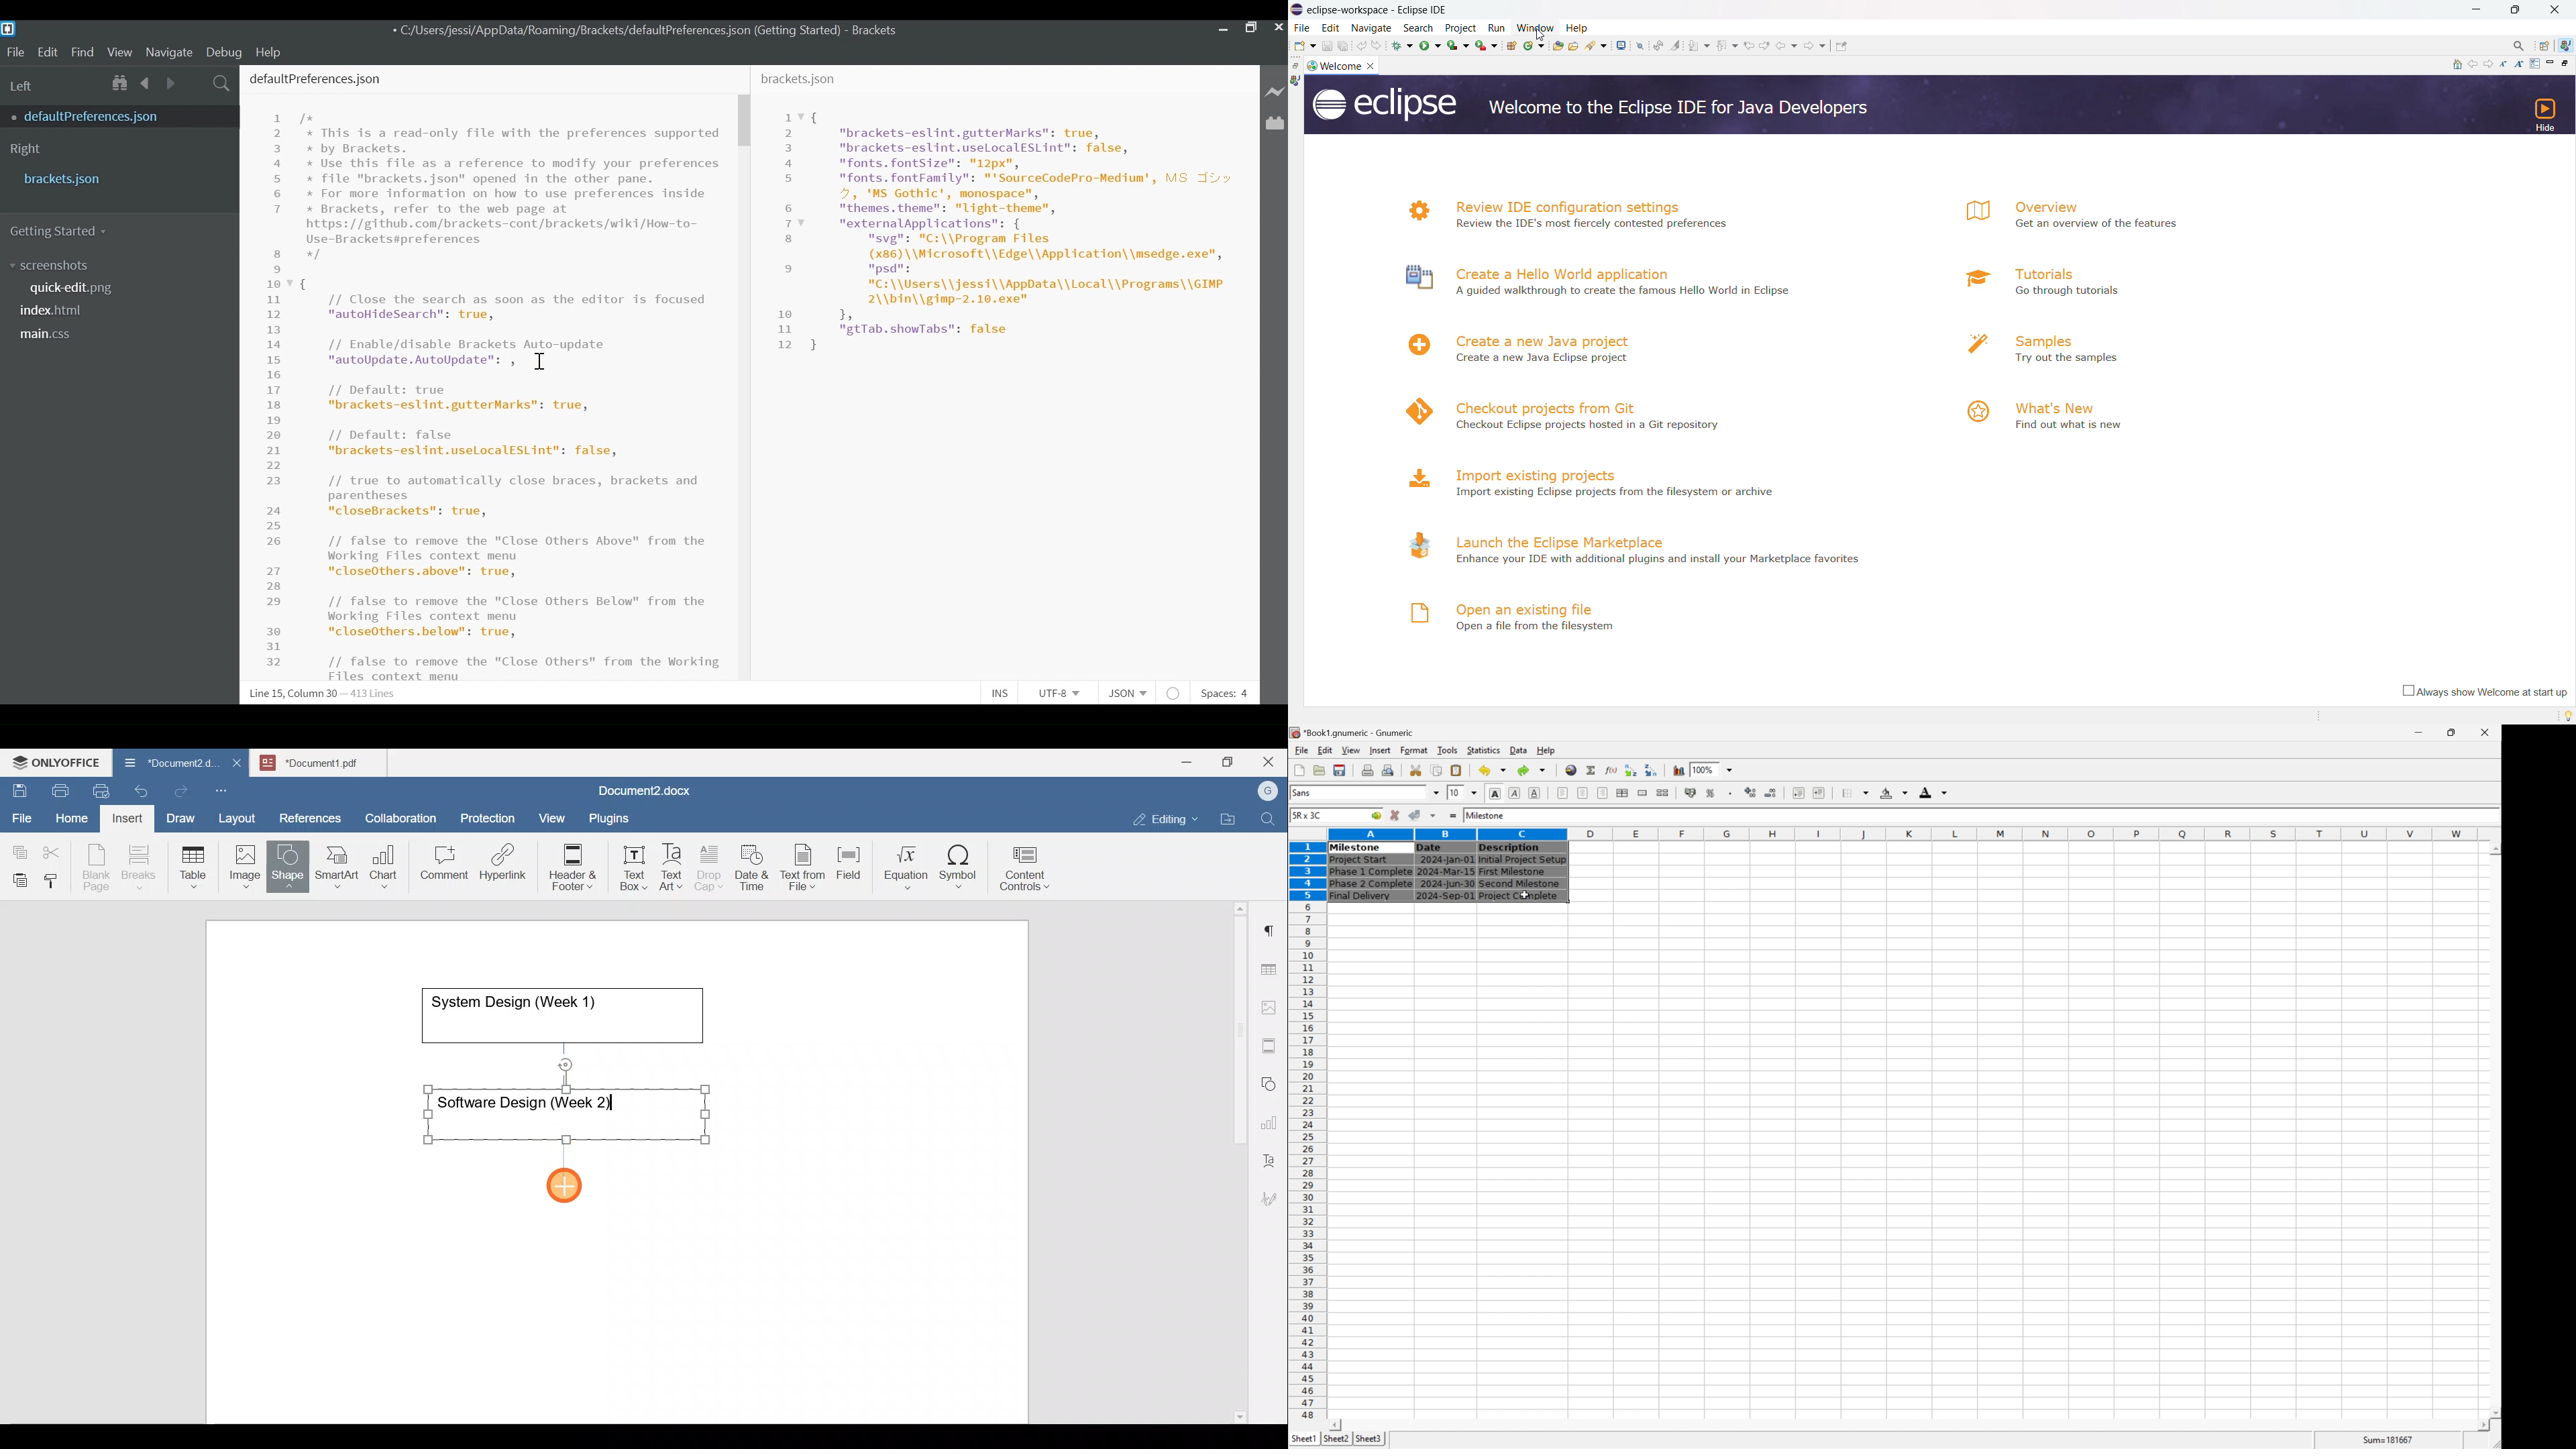 The width and height of the screenshot is (2576, 1456). Describe the element at coordinates (1027, 873) in the screenshot. I see `Content controls` at that location.